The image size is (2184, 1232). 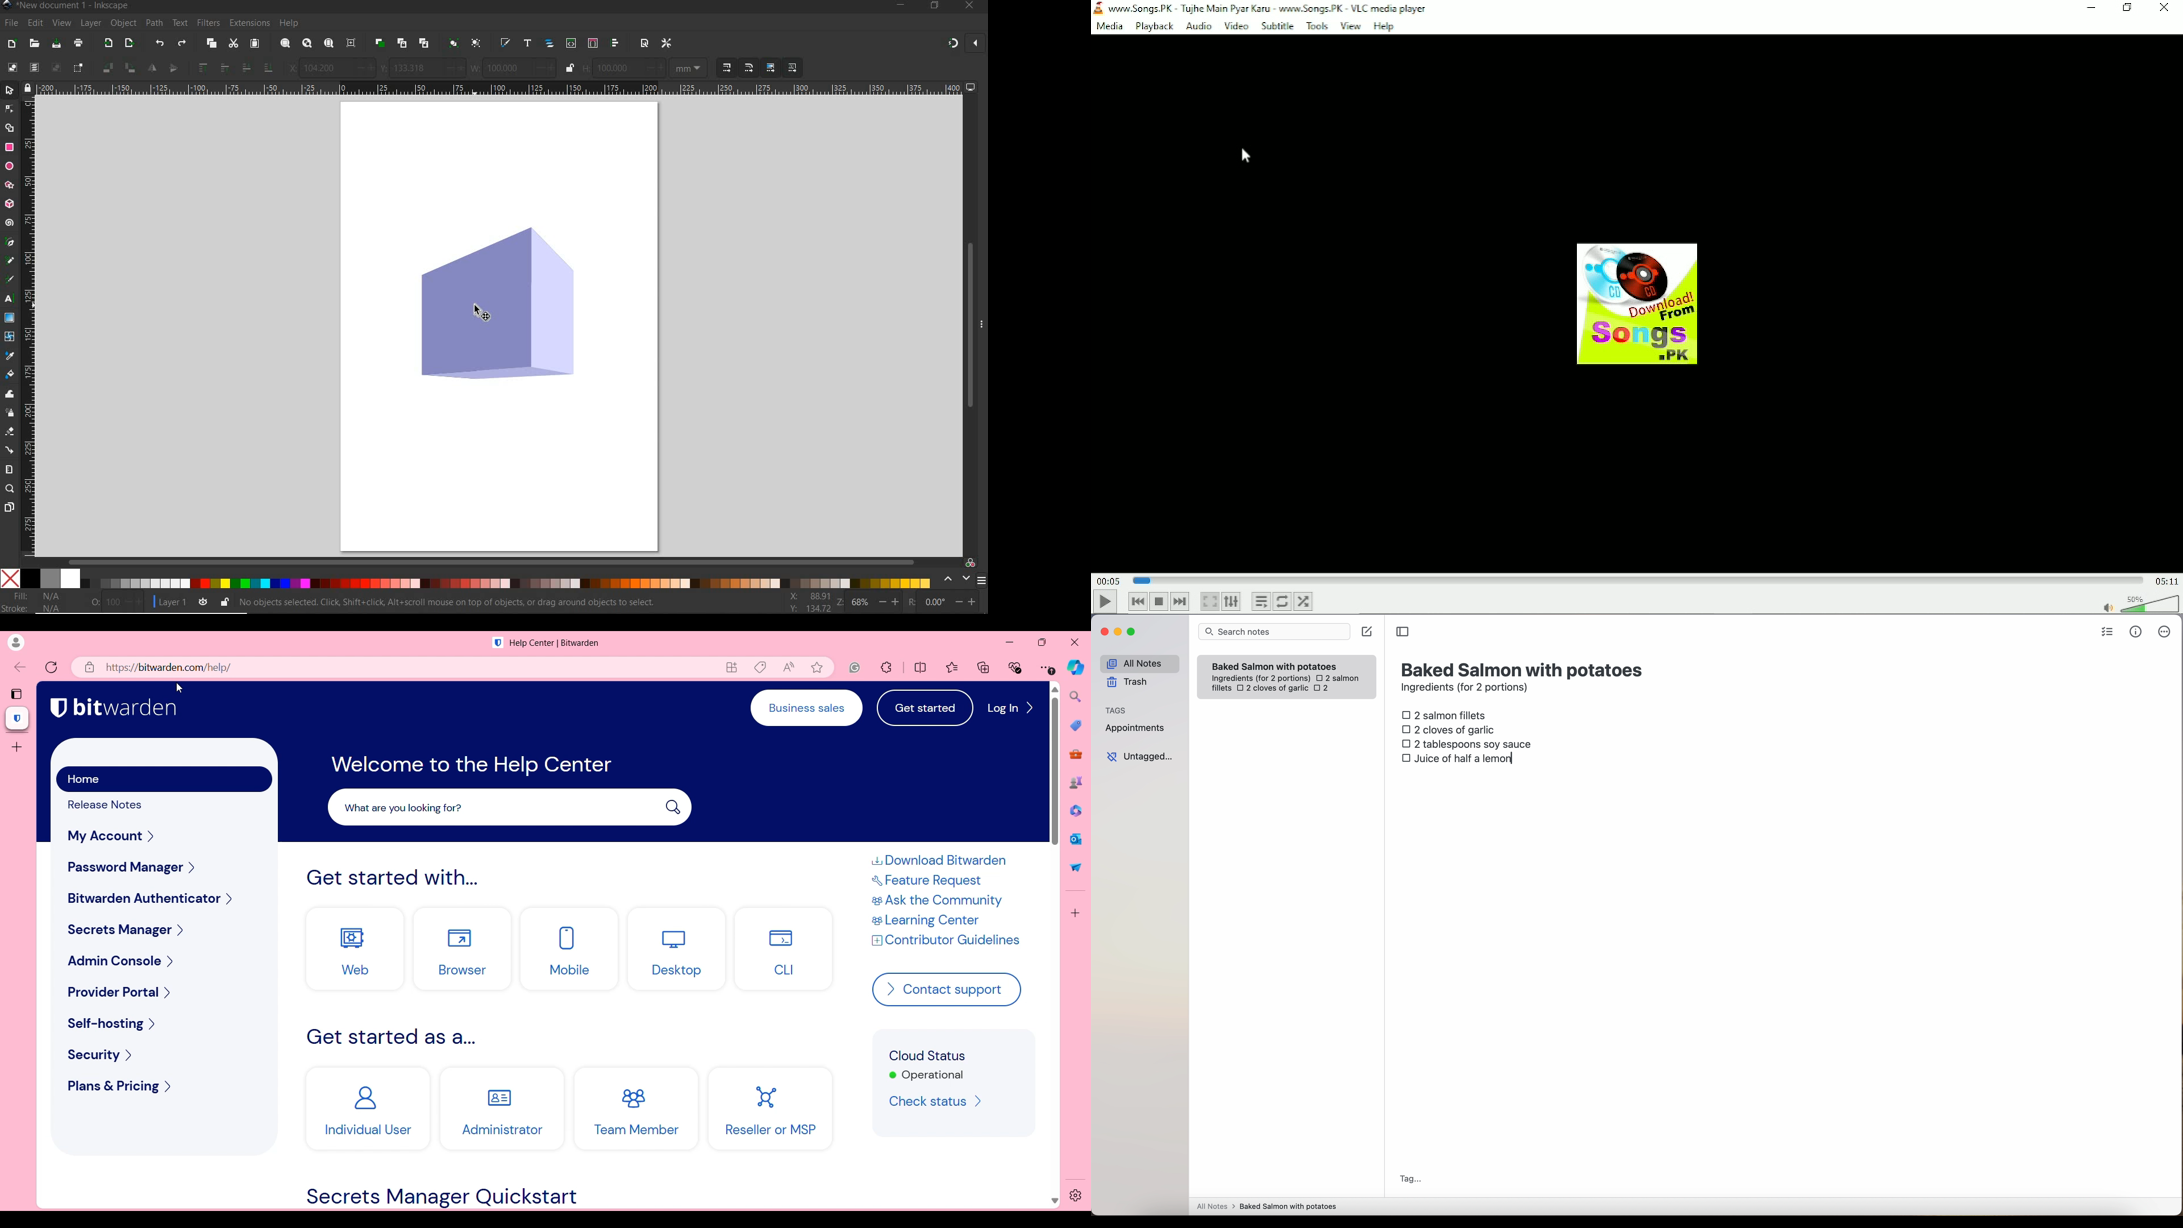 I want to click on Stop playback, so click(x=1158, y=601).